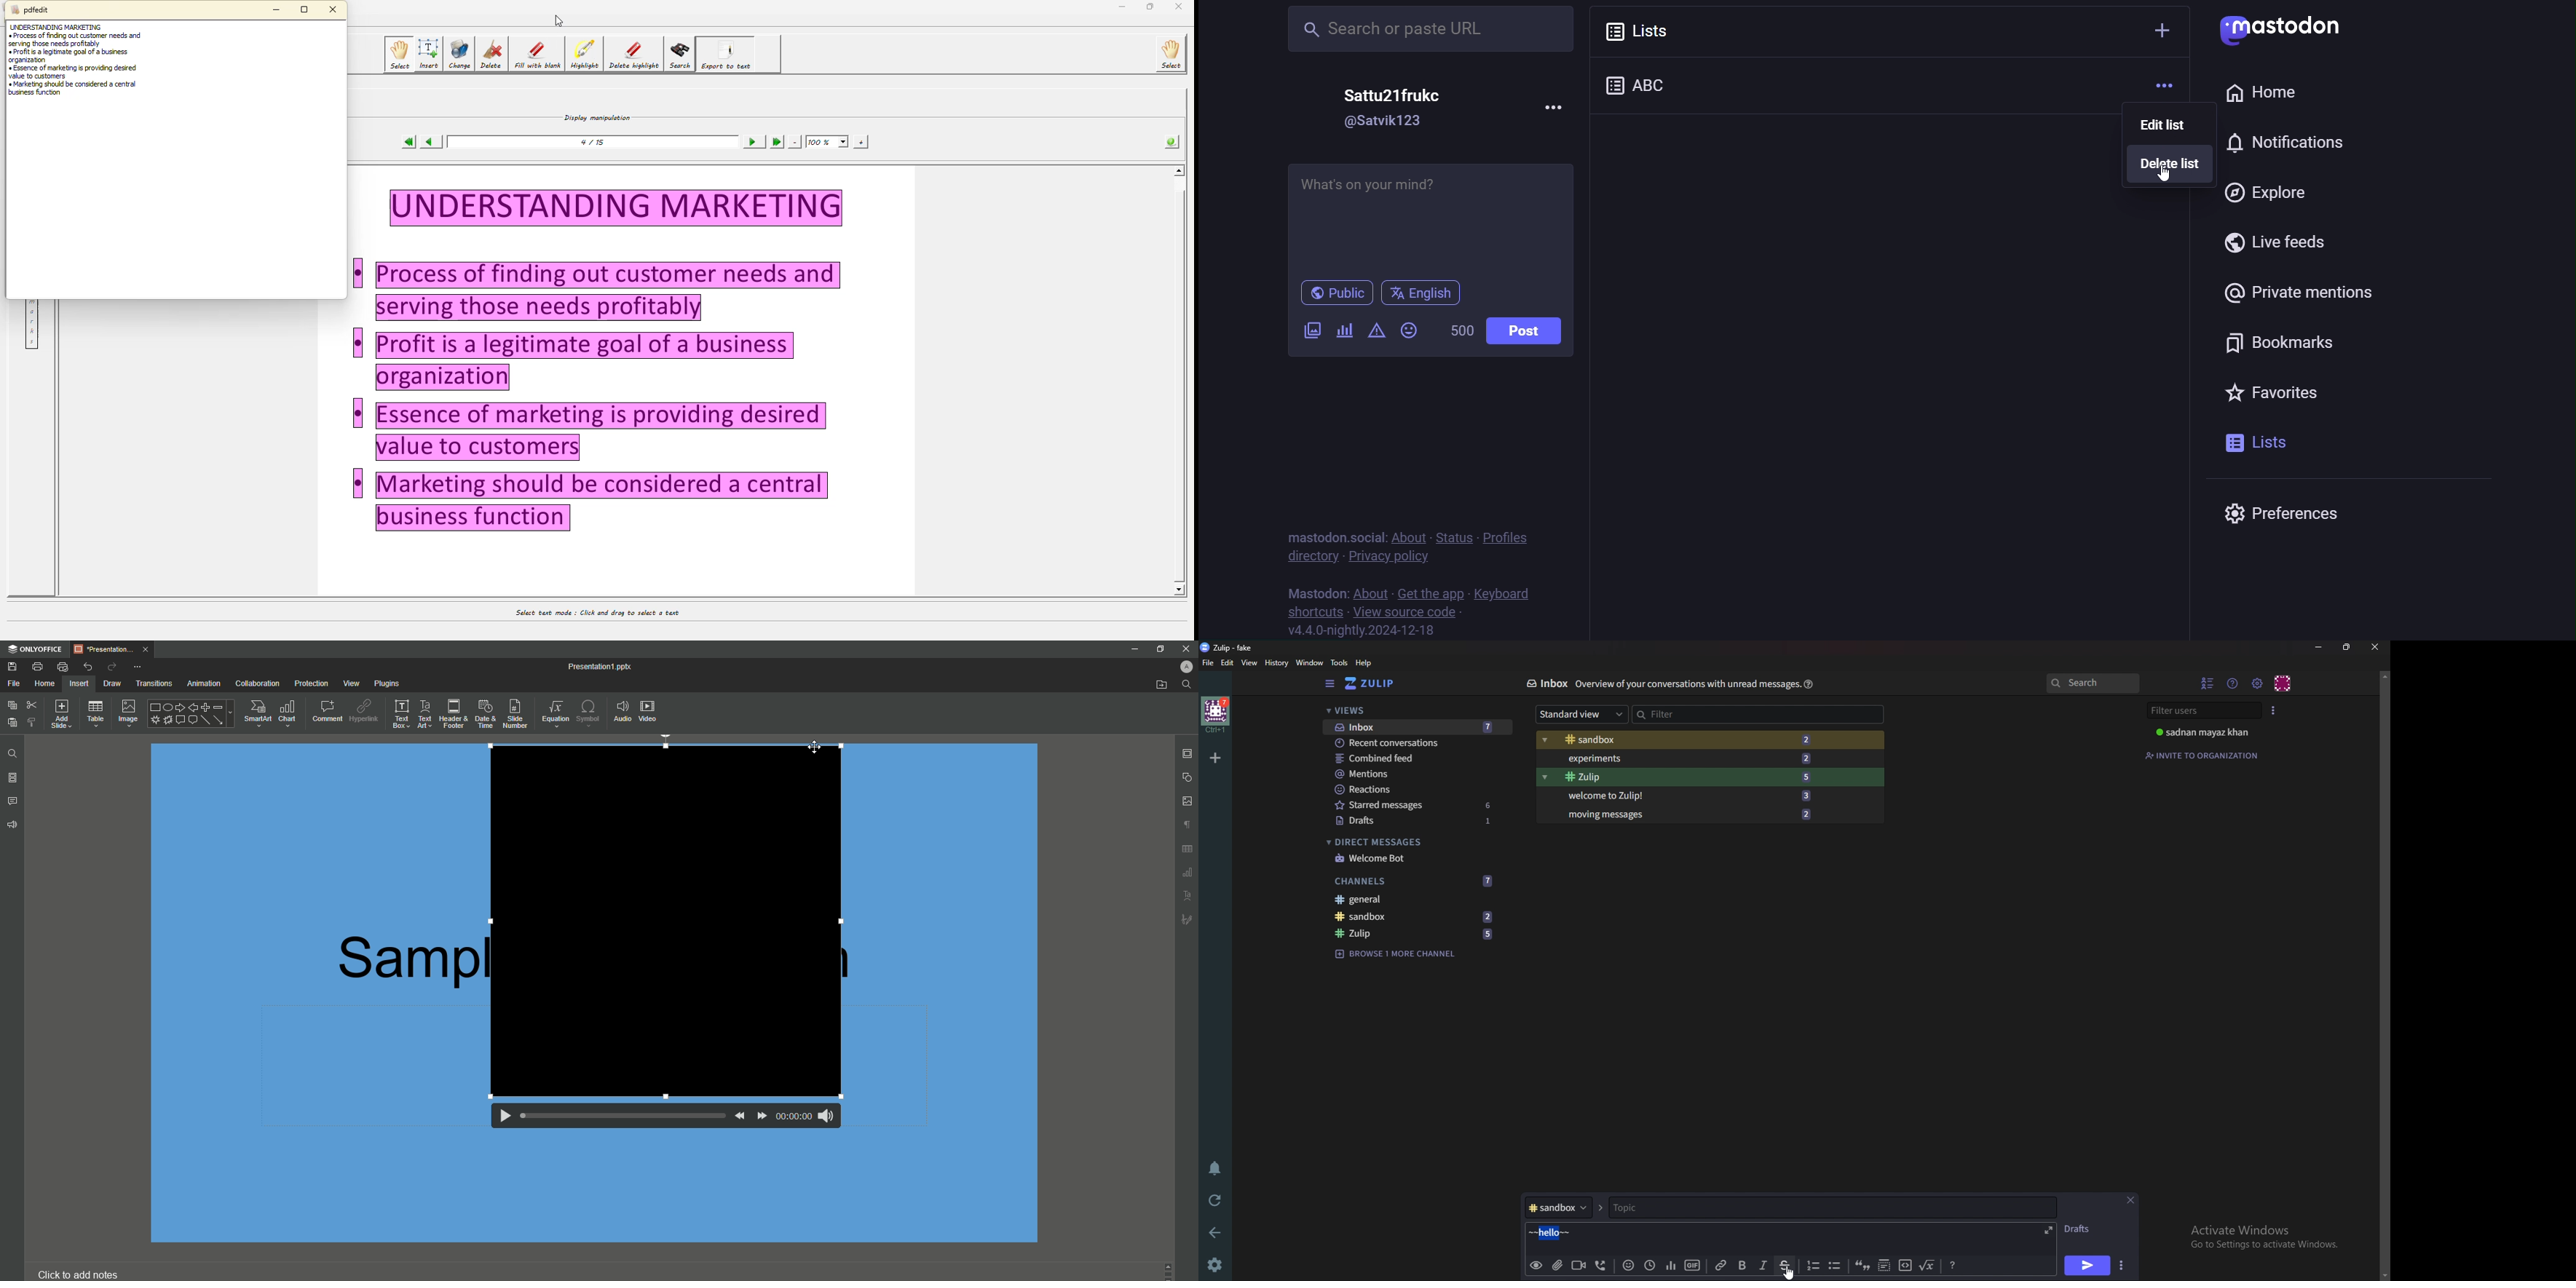  What do you see at coordinates (518, 715) in the screenshot?
I see `Slide Number` at bounding box center [518, 715].